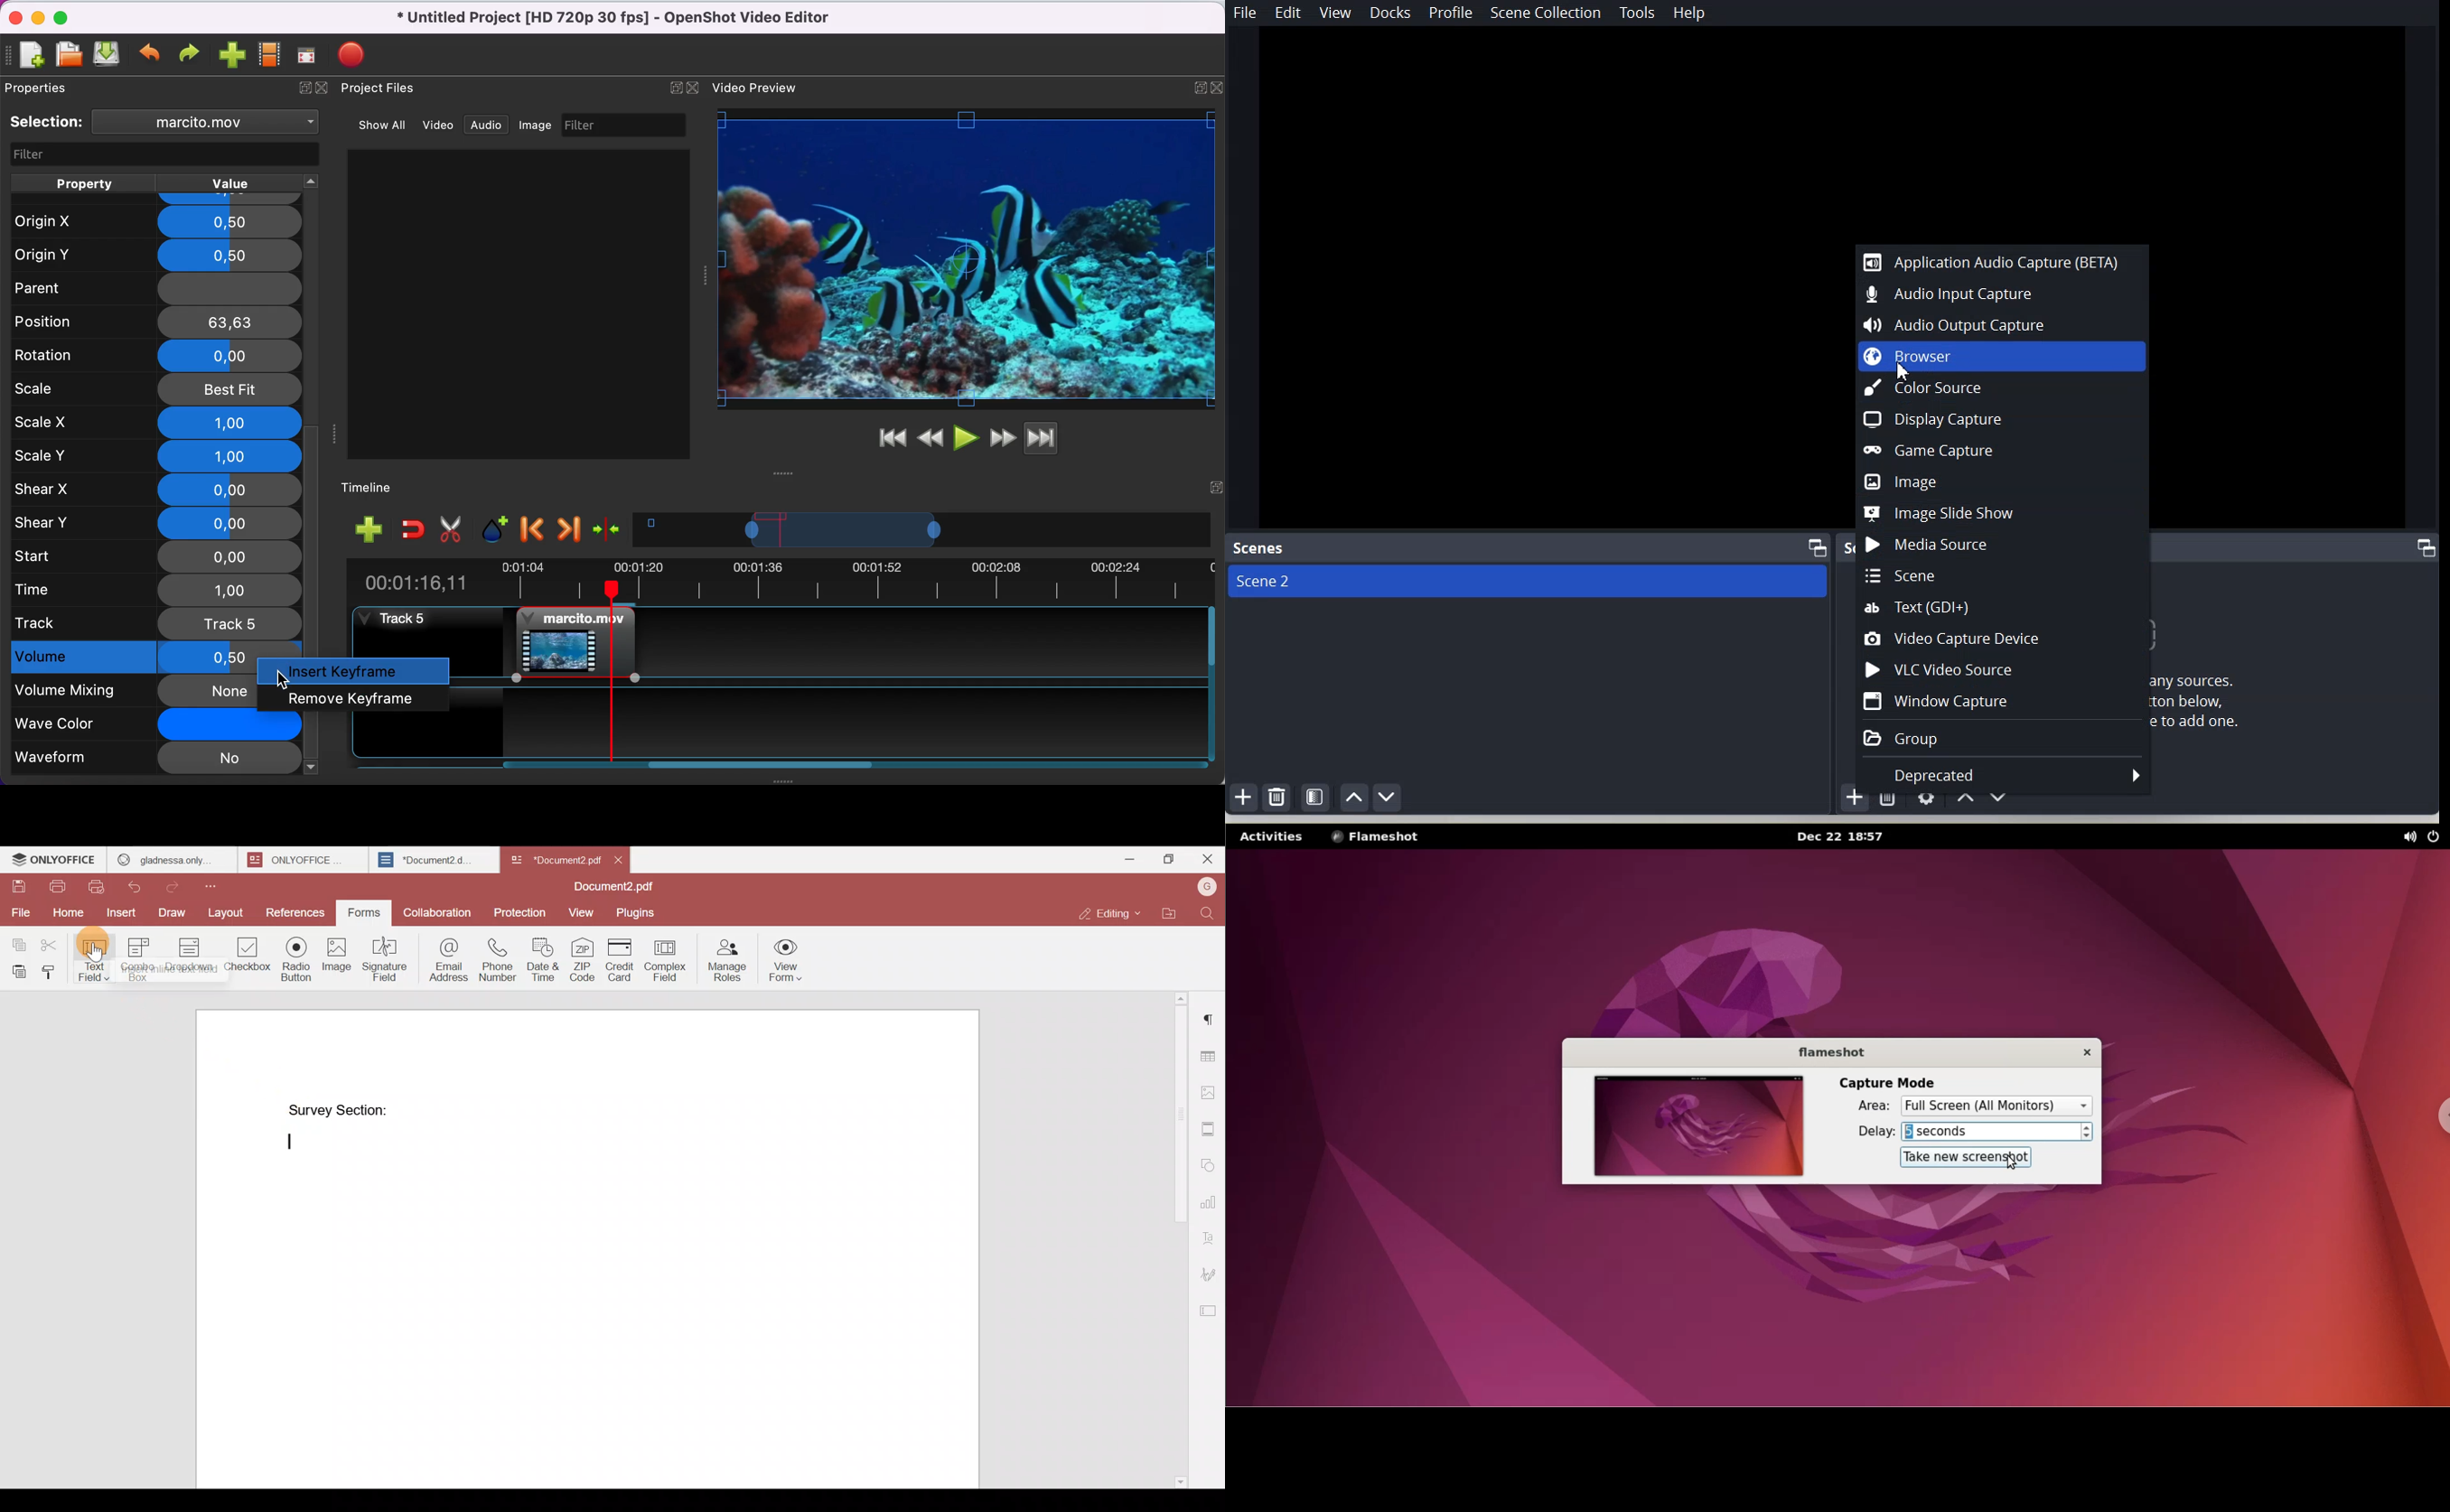  I want to click on Color Source, so click(2003, 387).